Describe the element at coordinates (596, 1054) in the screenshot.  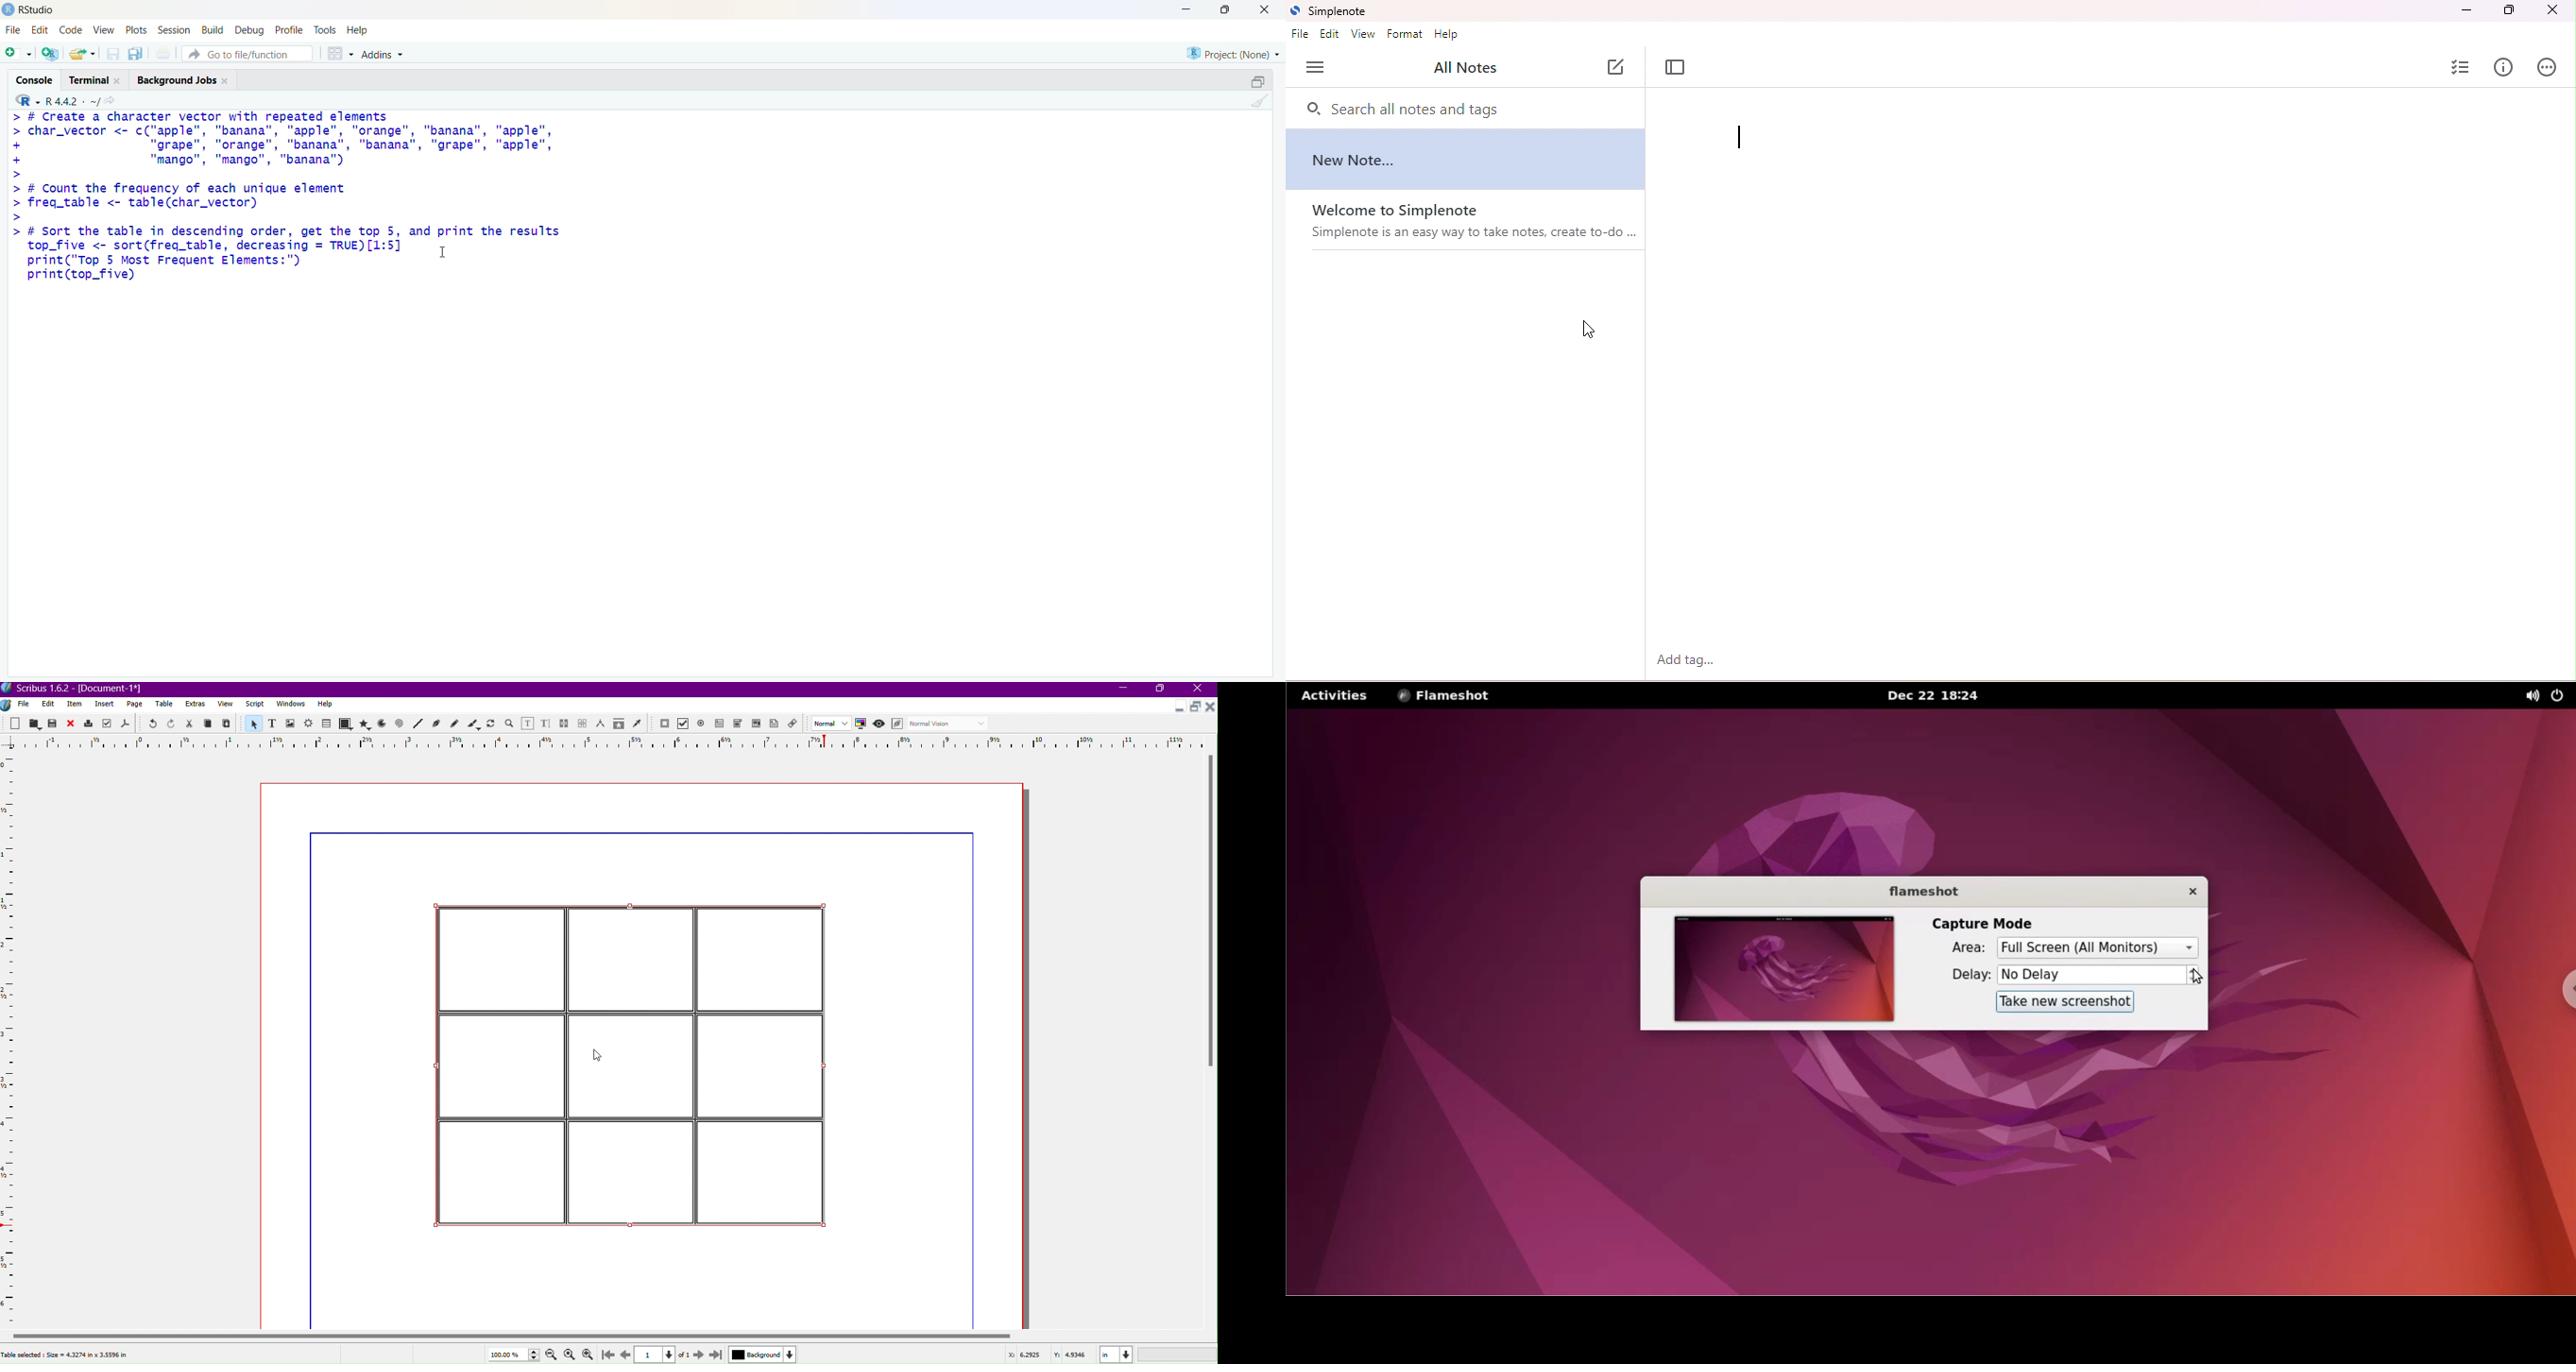
I see `Cursor` at that location.